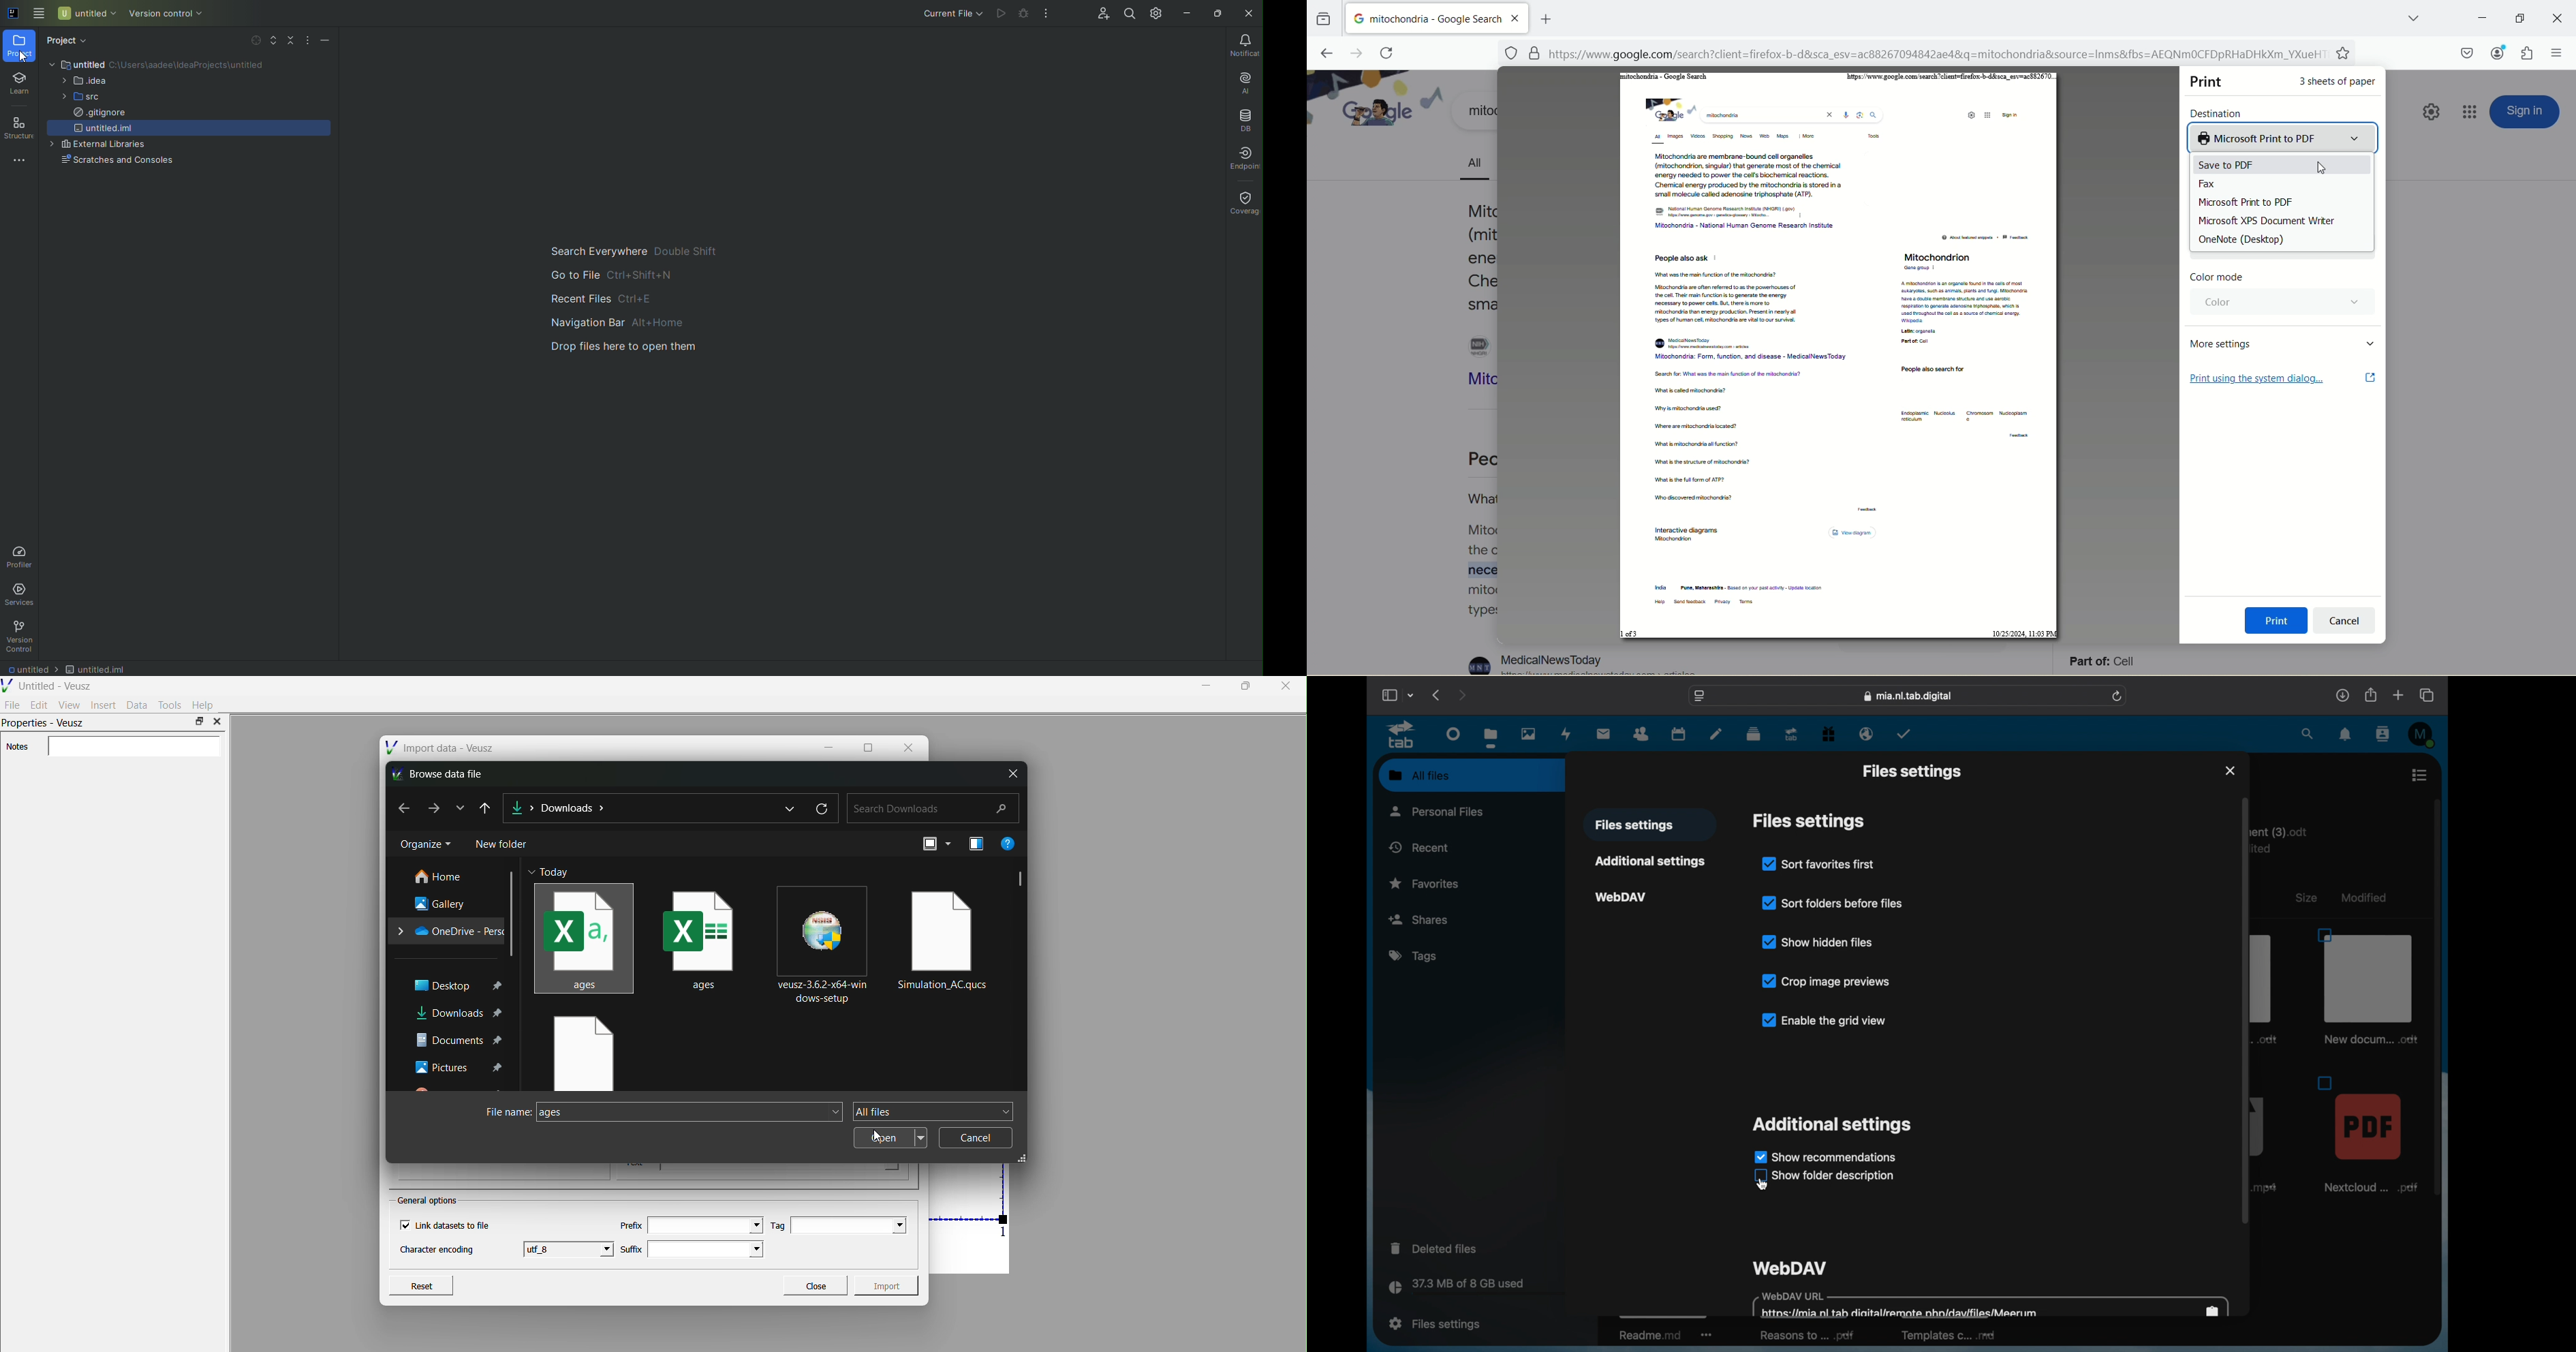  What do you see at coordinates (1516, 18) in the screenshot?
I see `close tab` at bounding box center [1516, 18].